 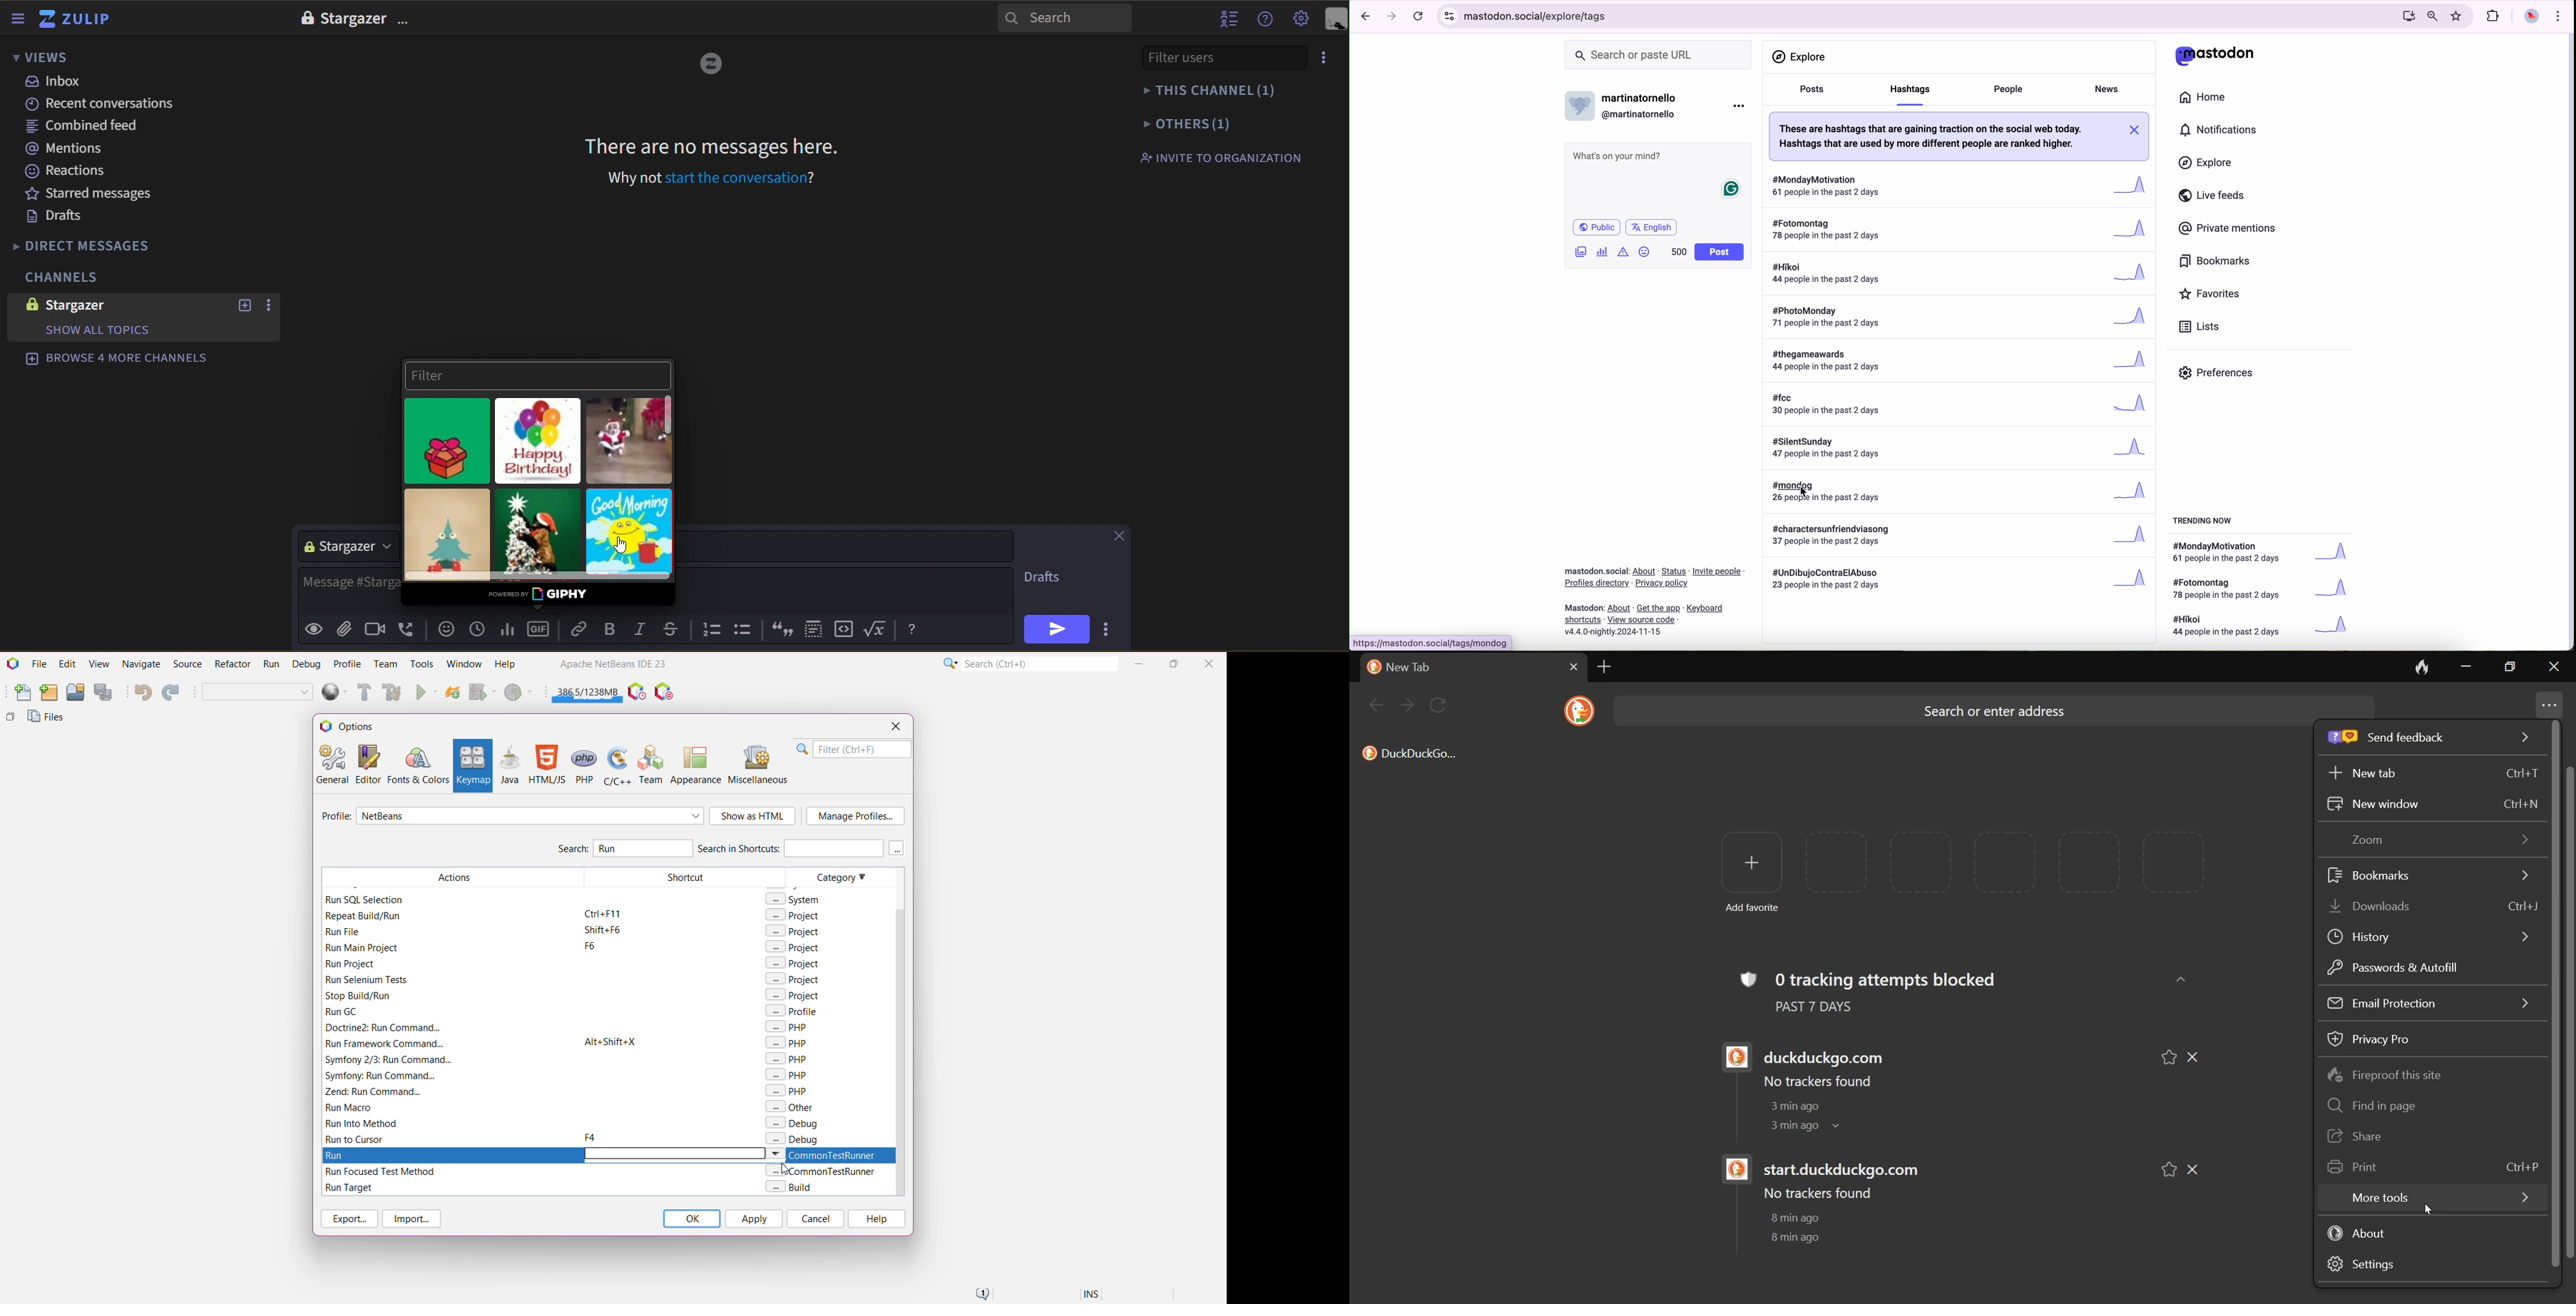 I want to click on text, so click(x=2229, y=590).